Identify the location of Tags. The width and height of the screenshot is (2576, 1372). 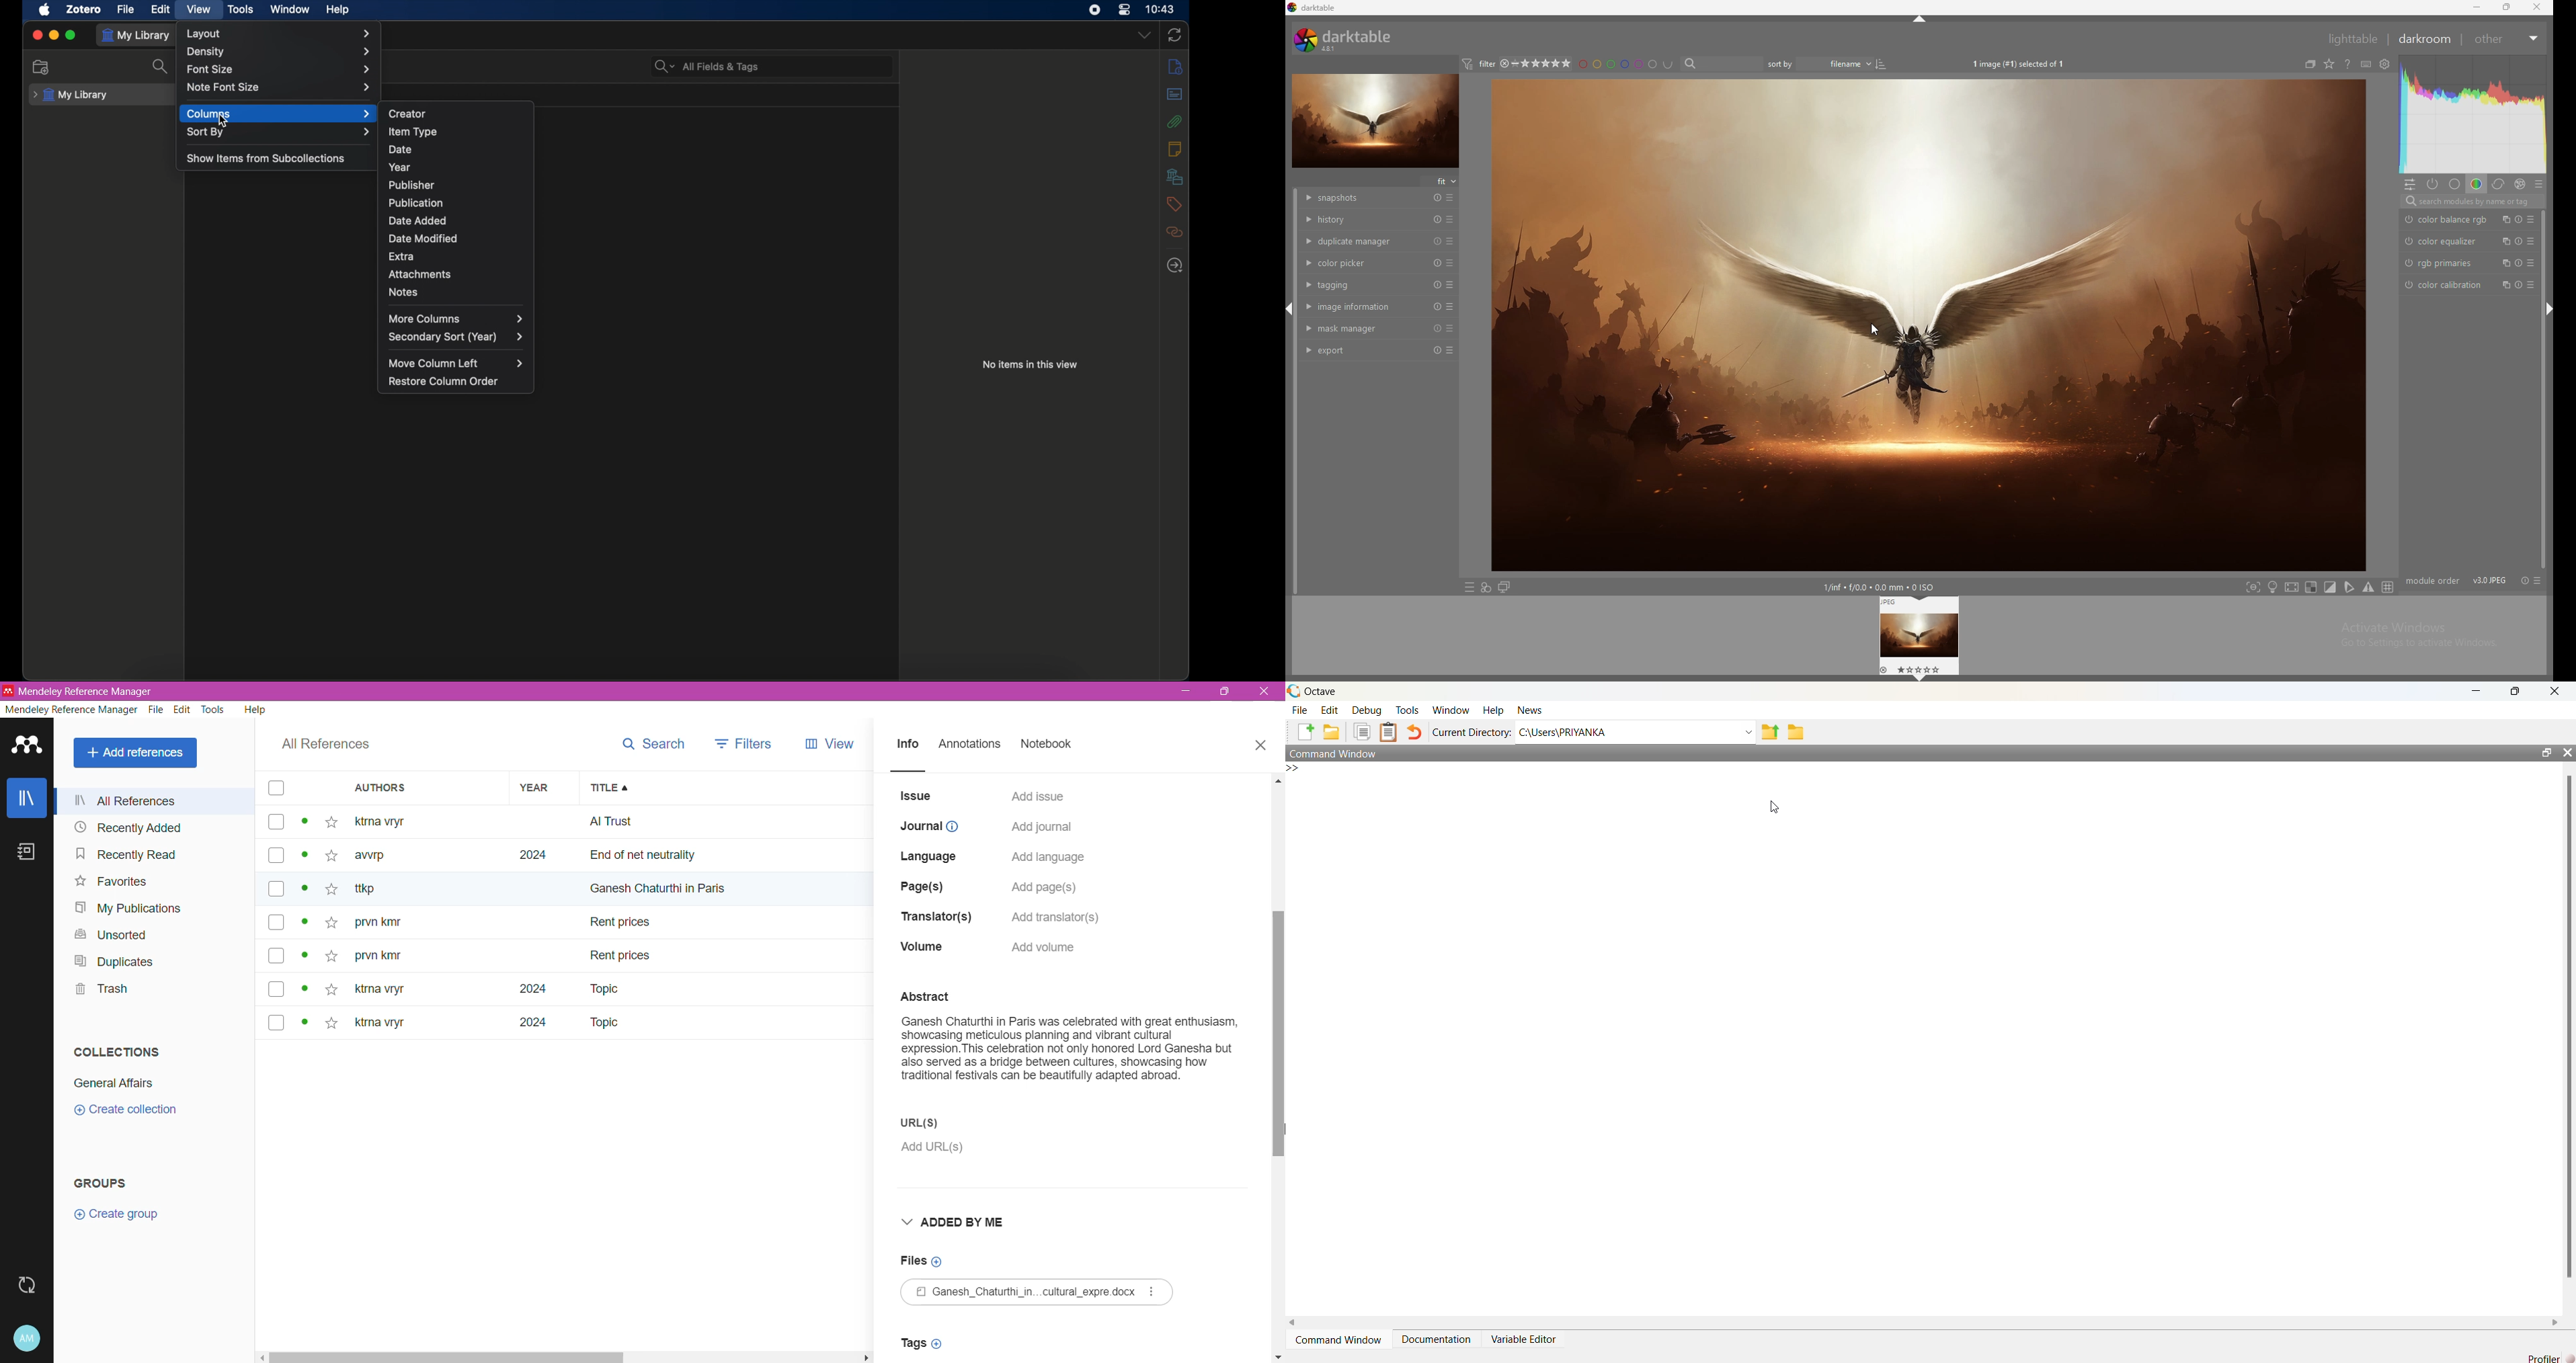
(925, 1343).